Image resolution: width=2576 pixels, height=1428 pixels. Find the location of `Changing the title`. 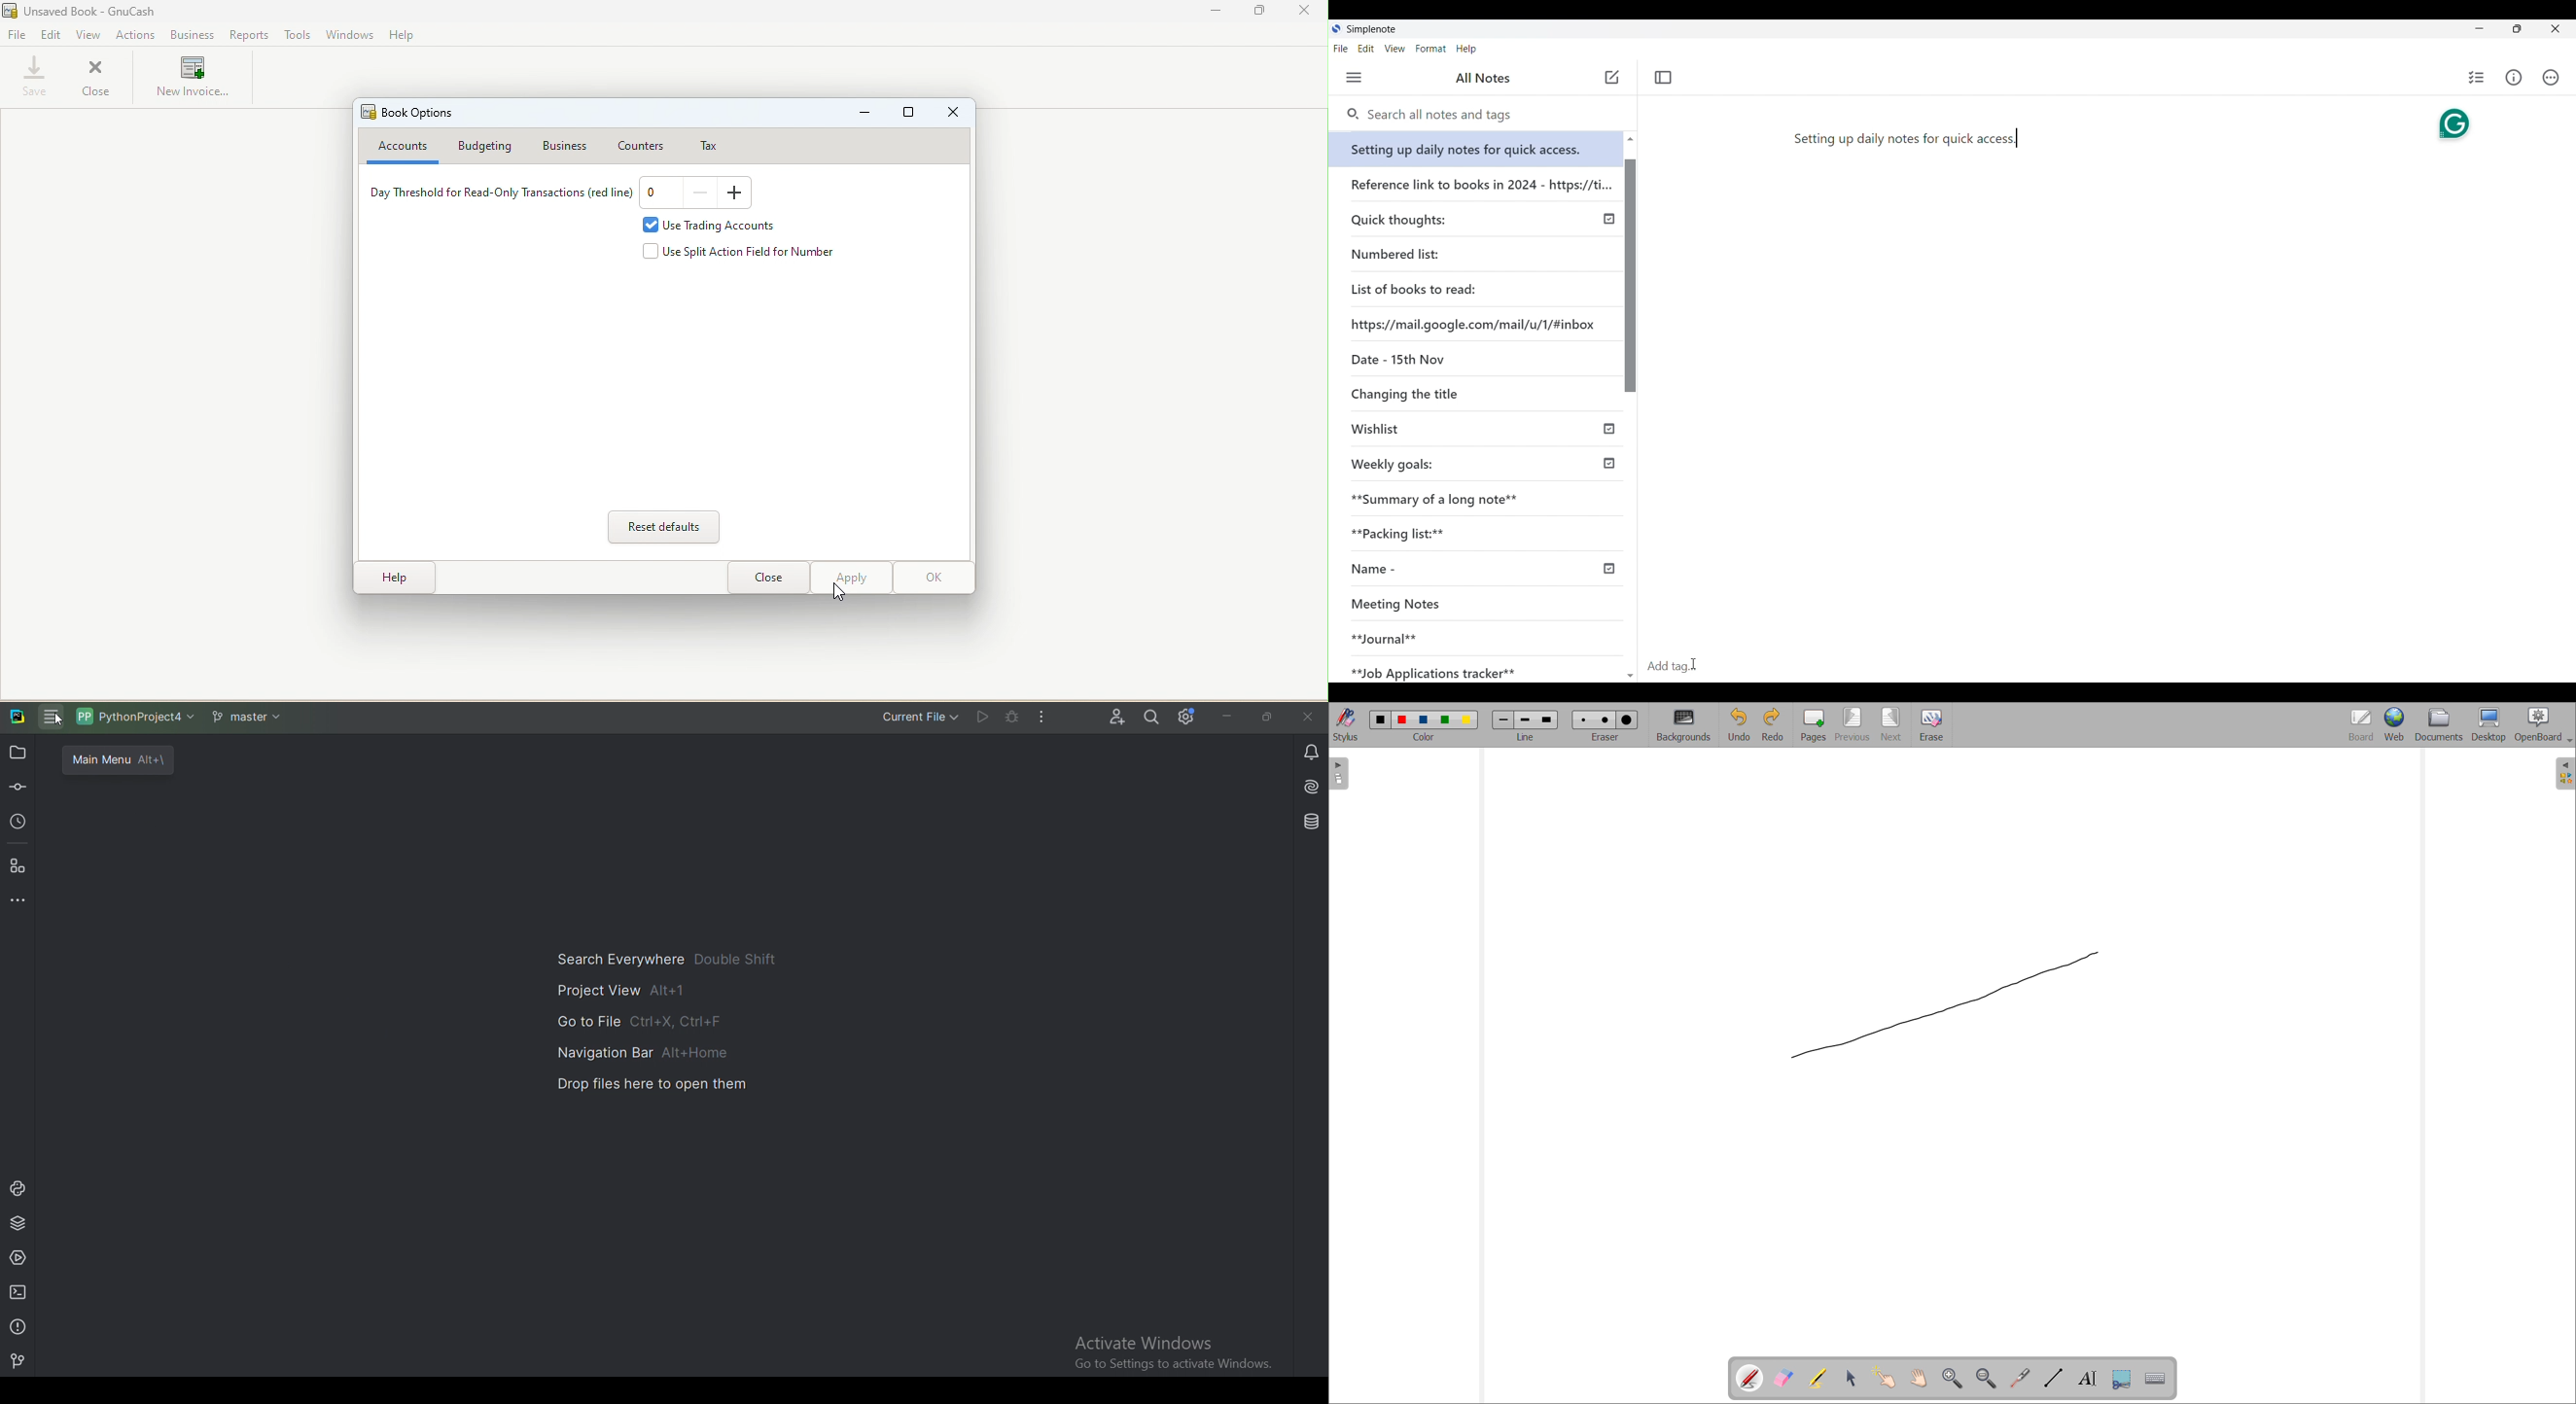

Changing the title is located at coordinates (1432, 393).